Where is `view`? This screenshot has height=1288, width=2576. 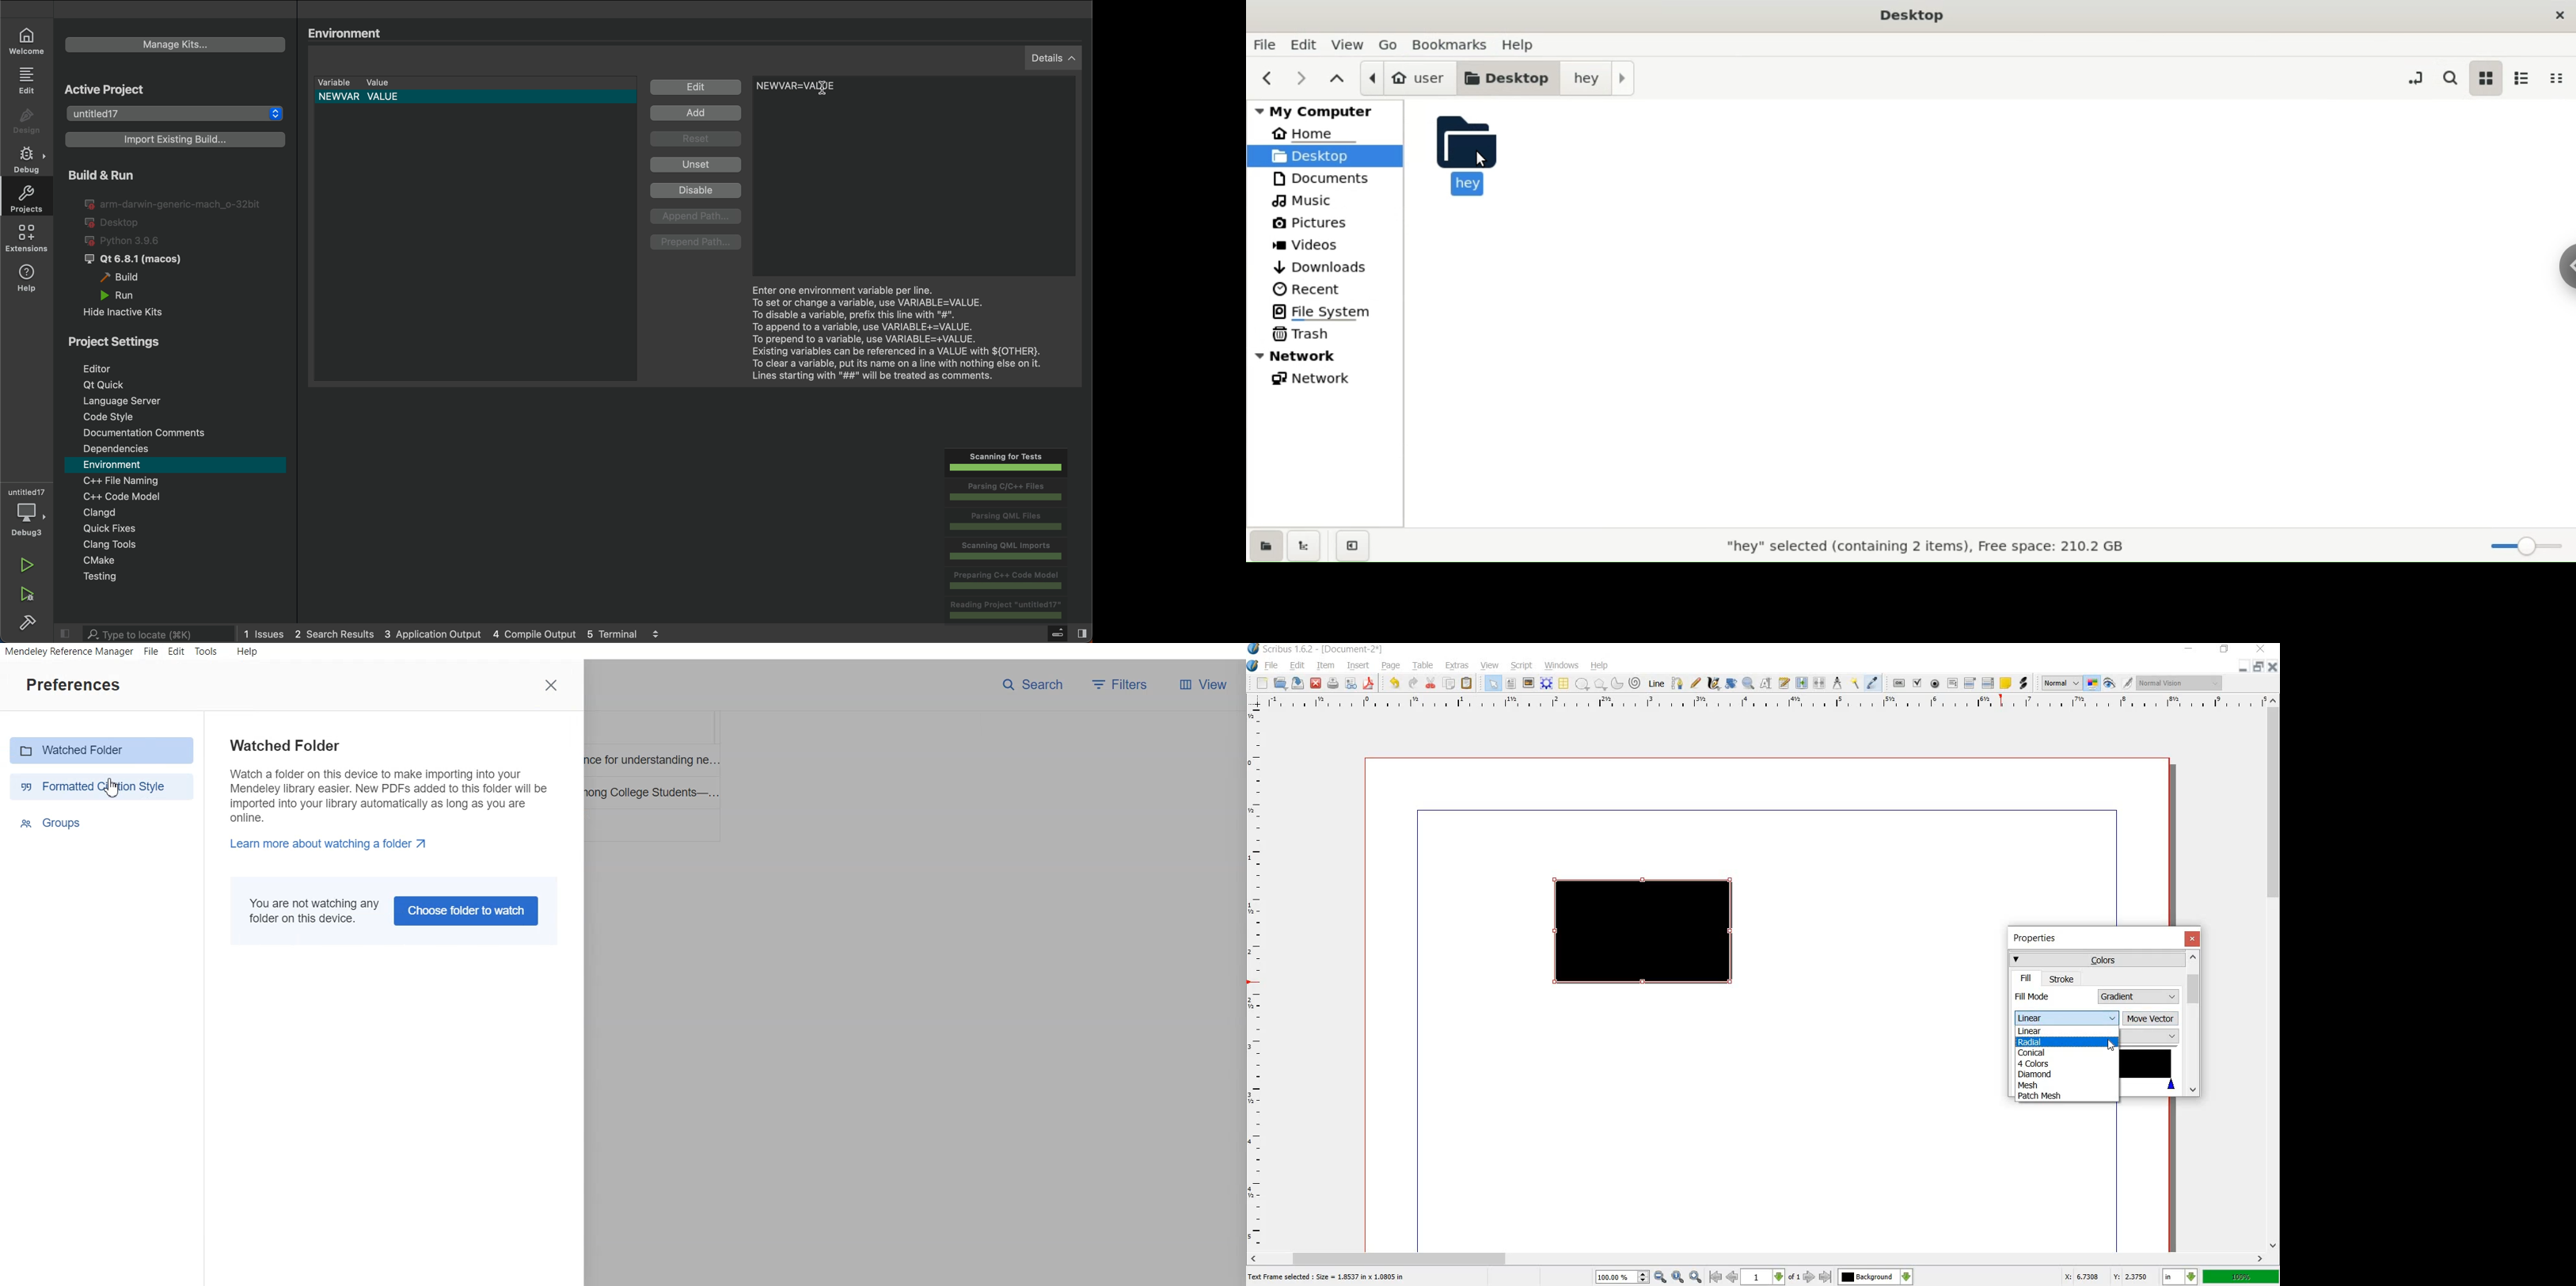 view is located at coordinates (1490, 666).